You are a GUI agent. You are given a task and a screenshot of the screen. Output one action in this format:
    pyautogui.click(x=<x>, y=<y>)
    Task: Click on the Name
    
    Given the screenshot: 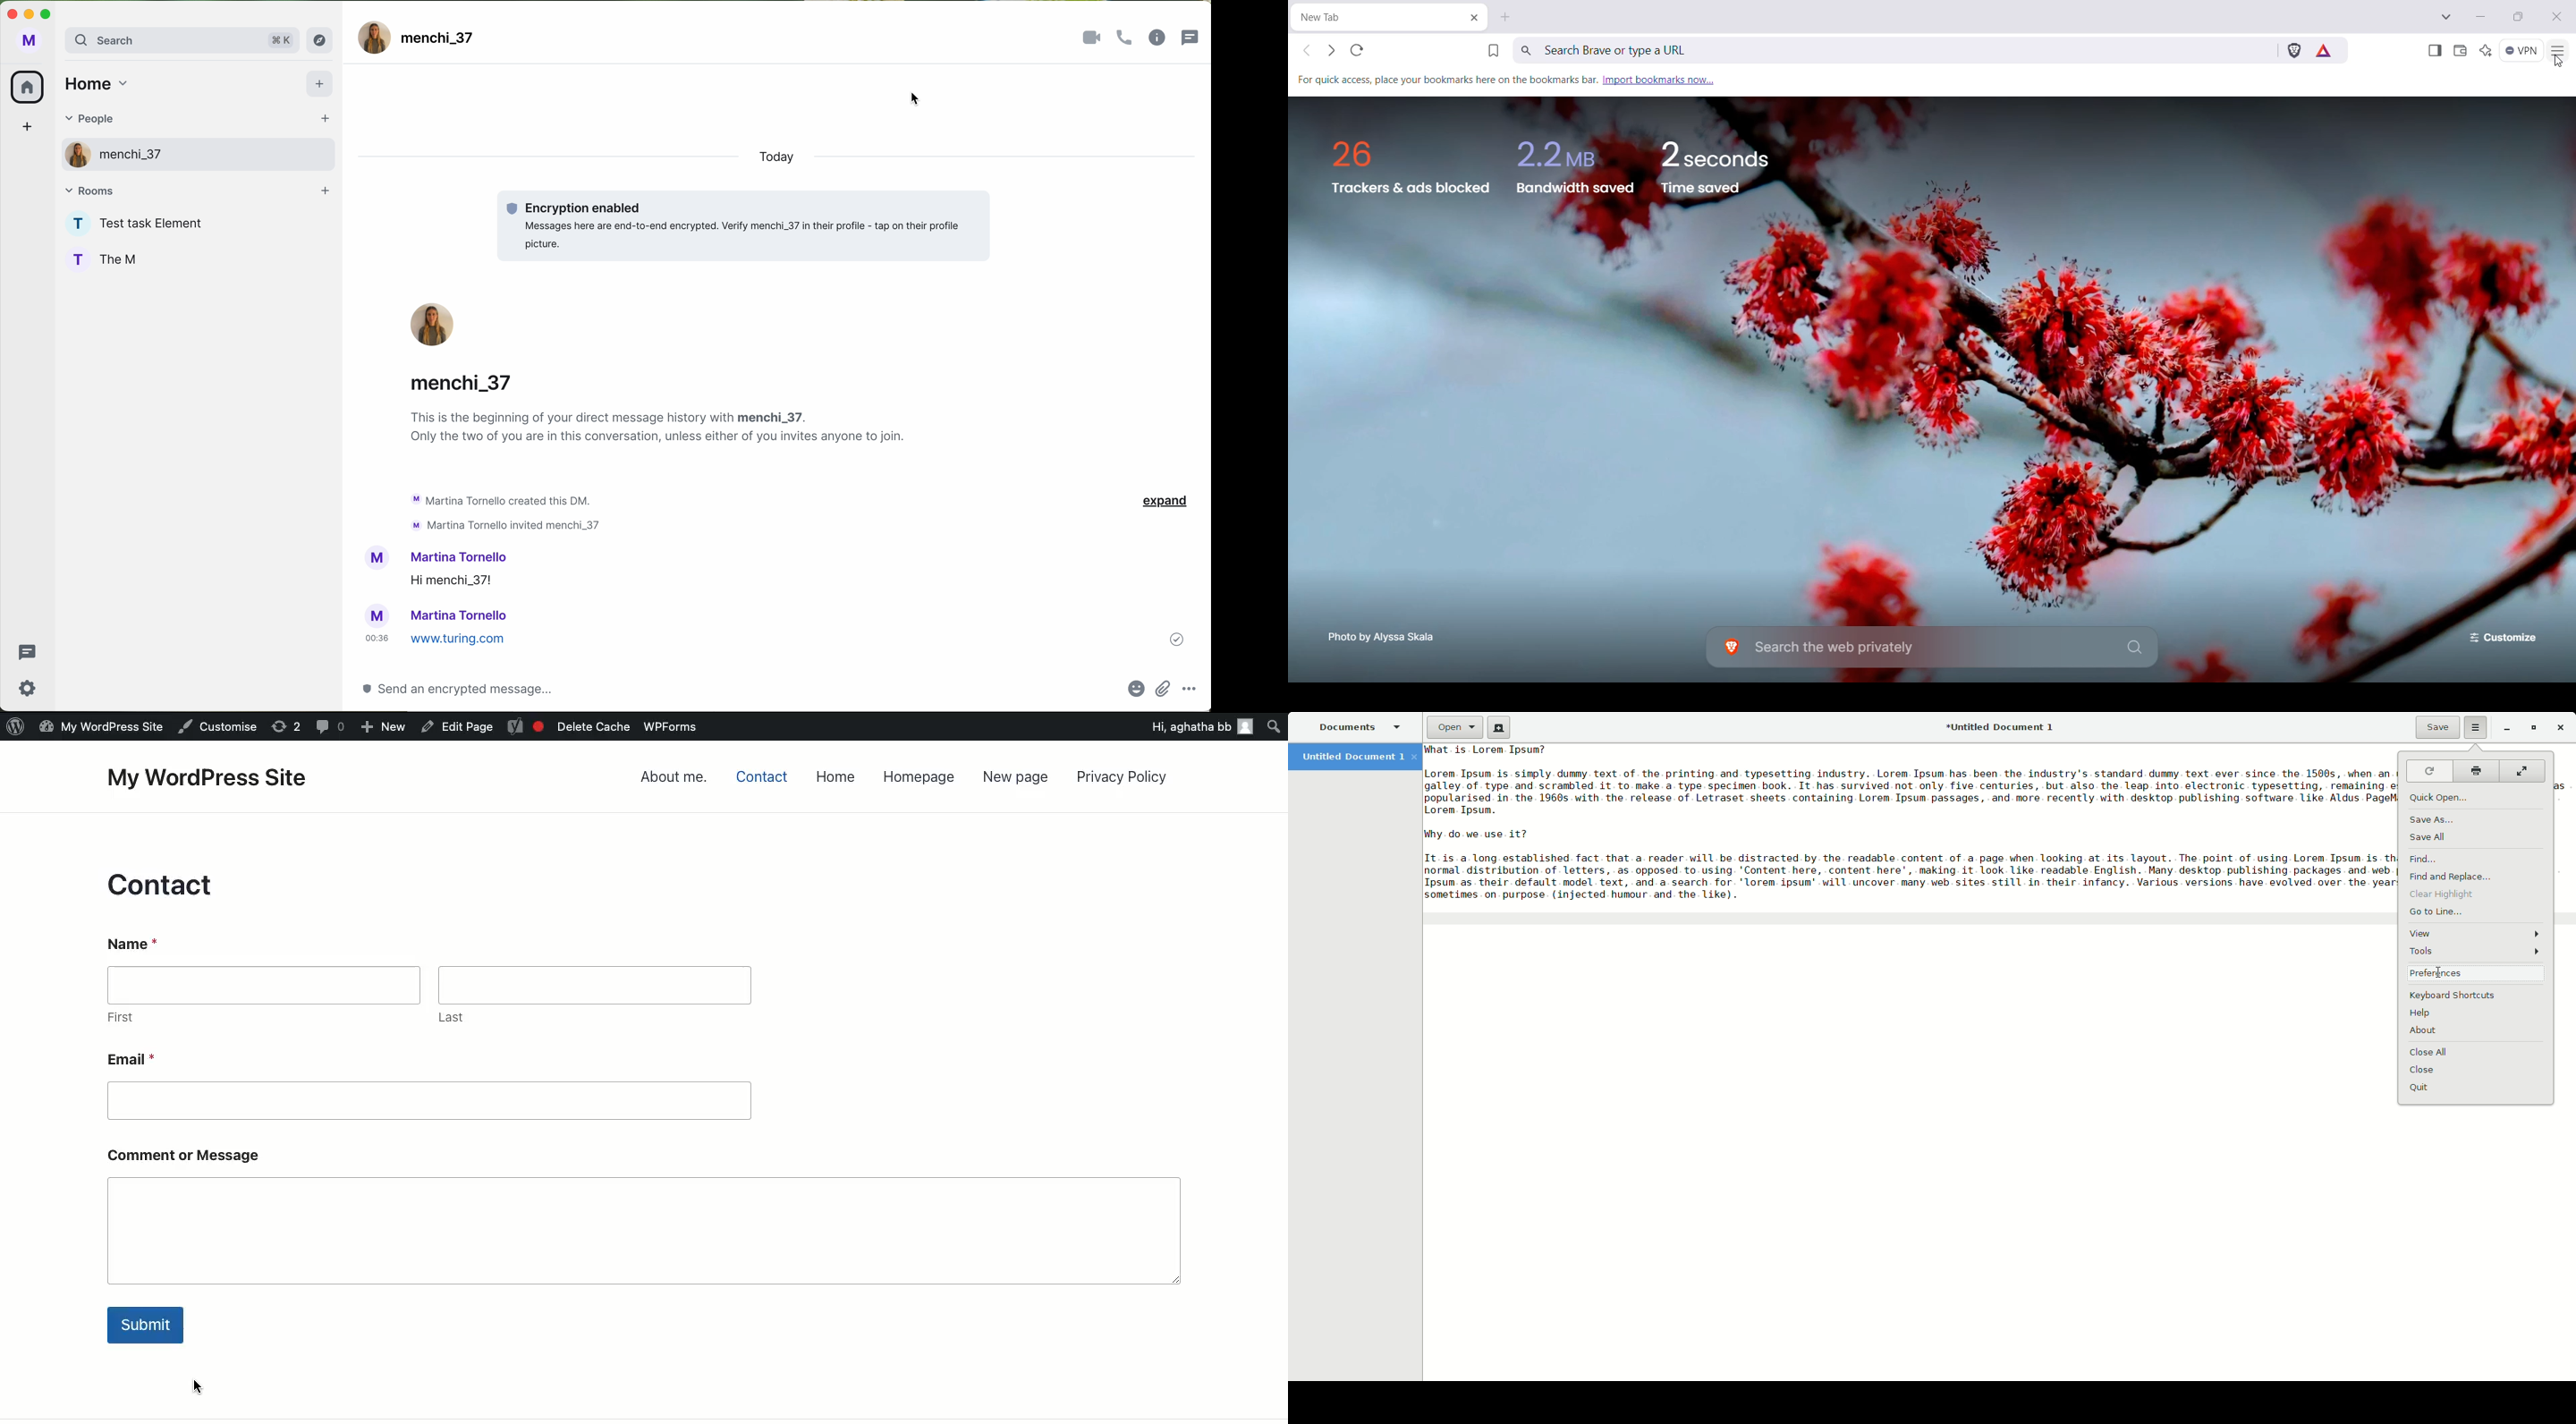 What is the action you would take?
    pyautogui.click(x=138, y=940)
    